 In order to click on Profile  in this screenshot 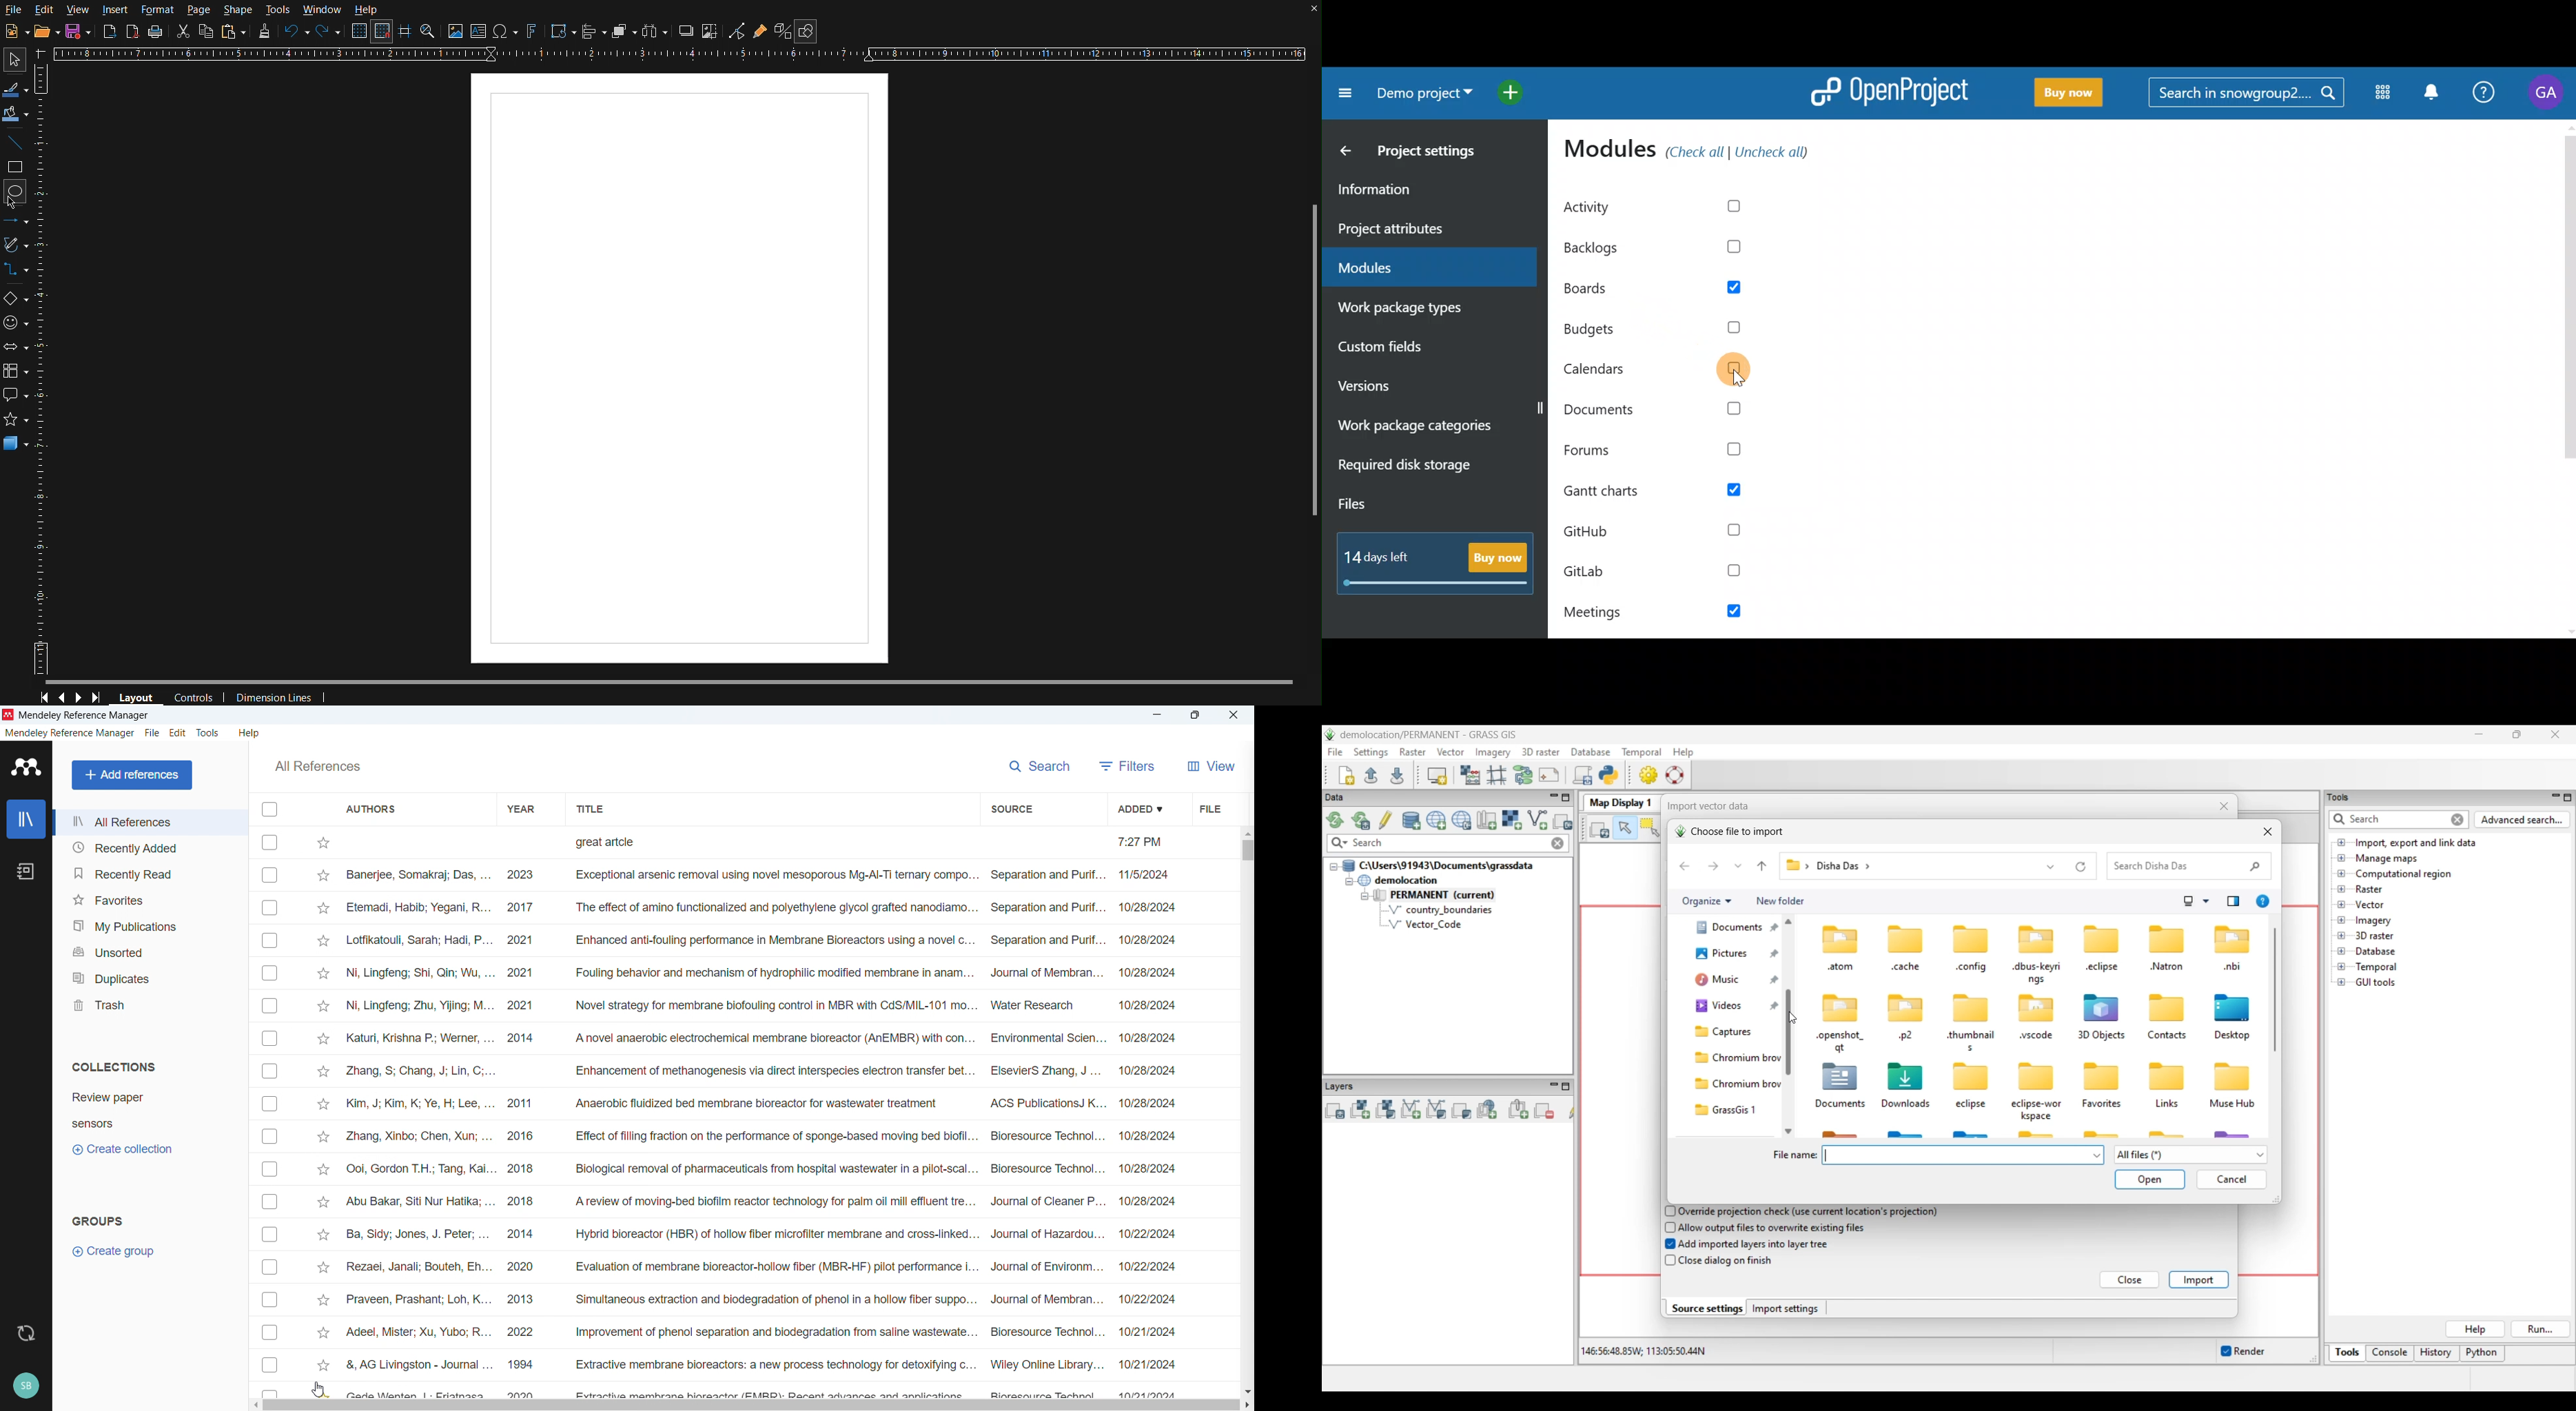, I will do `click(25, 1386)`.